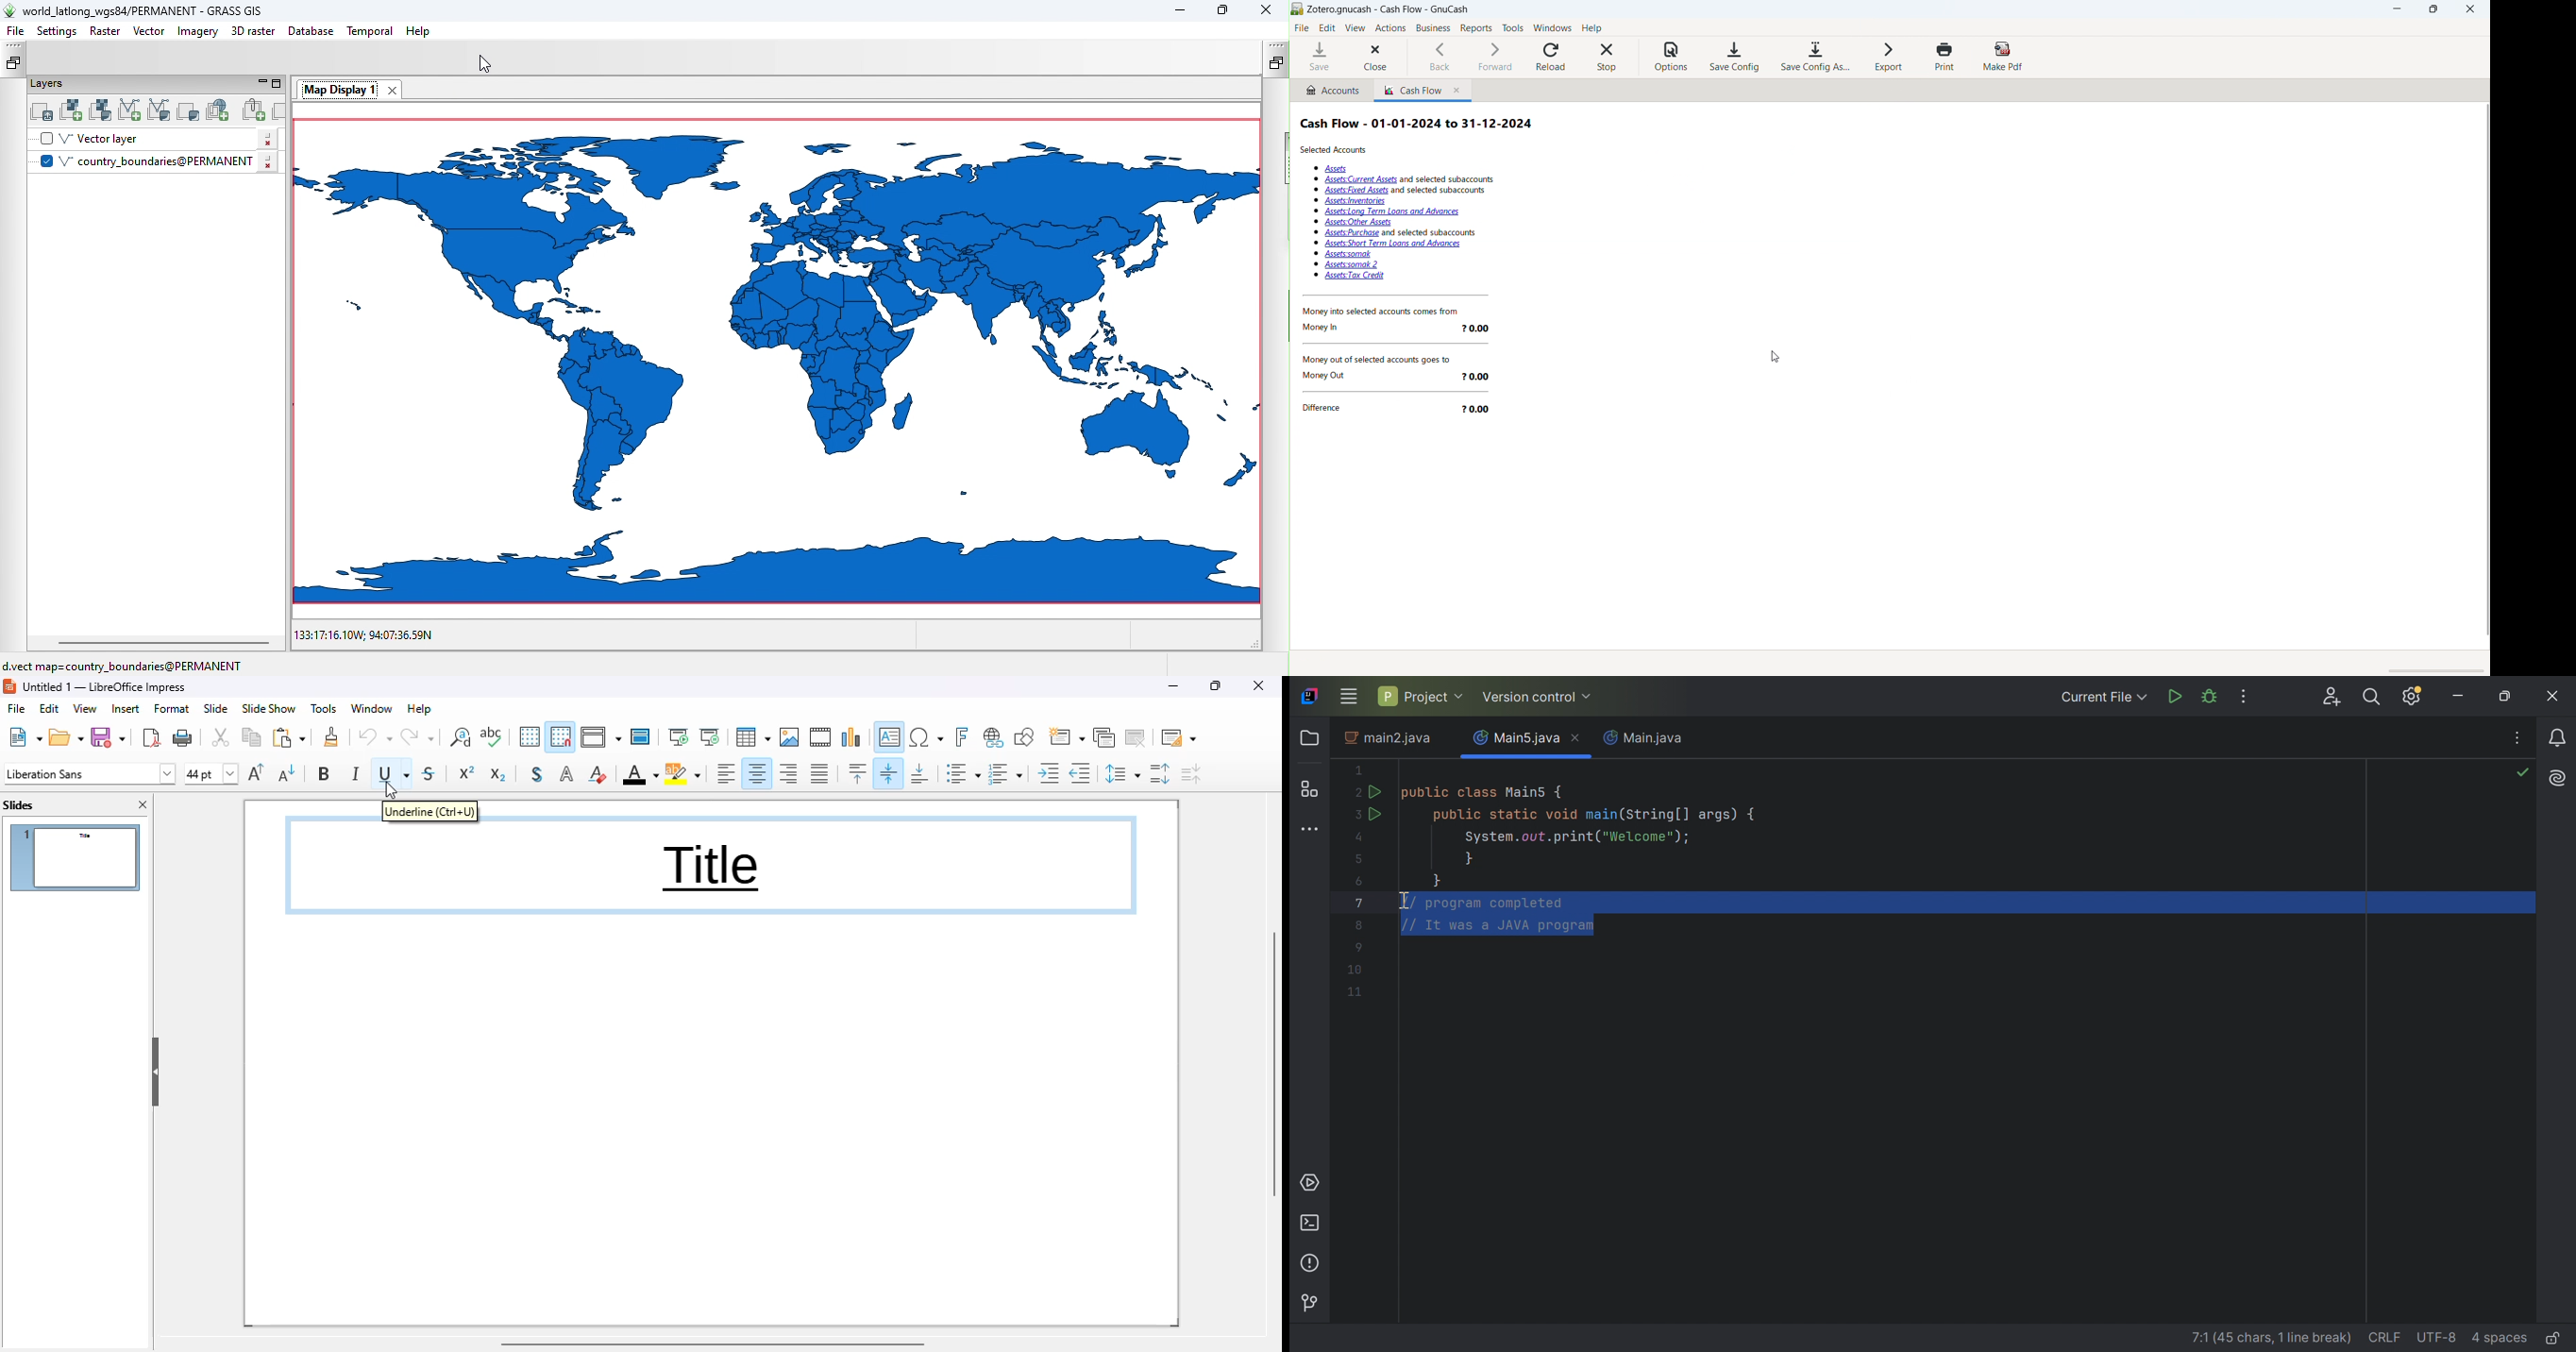 Image resolution: width=2576 pixels, height=1372 pixels. What do you see at coordinates (1066, 737) in the screenshot?
I see `new slide` at bounding box center [1066, 737].